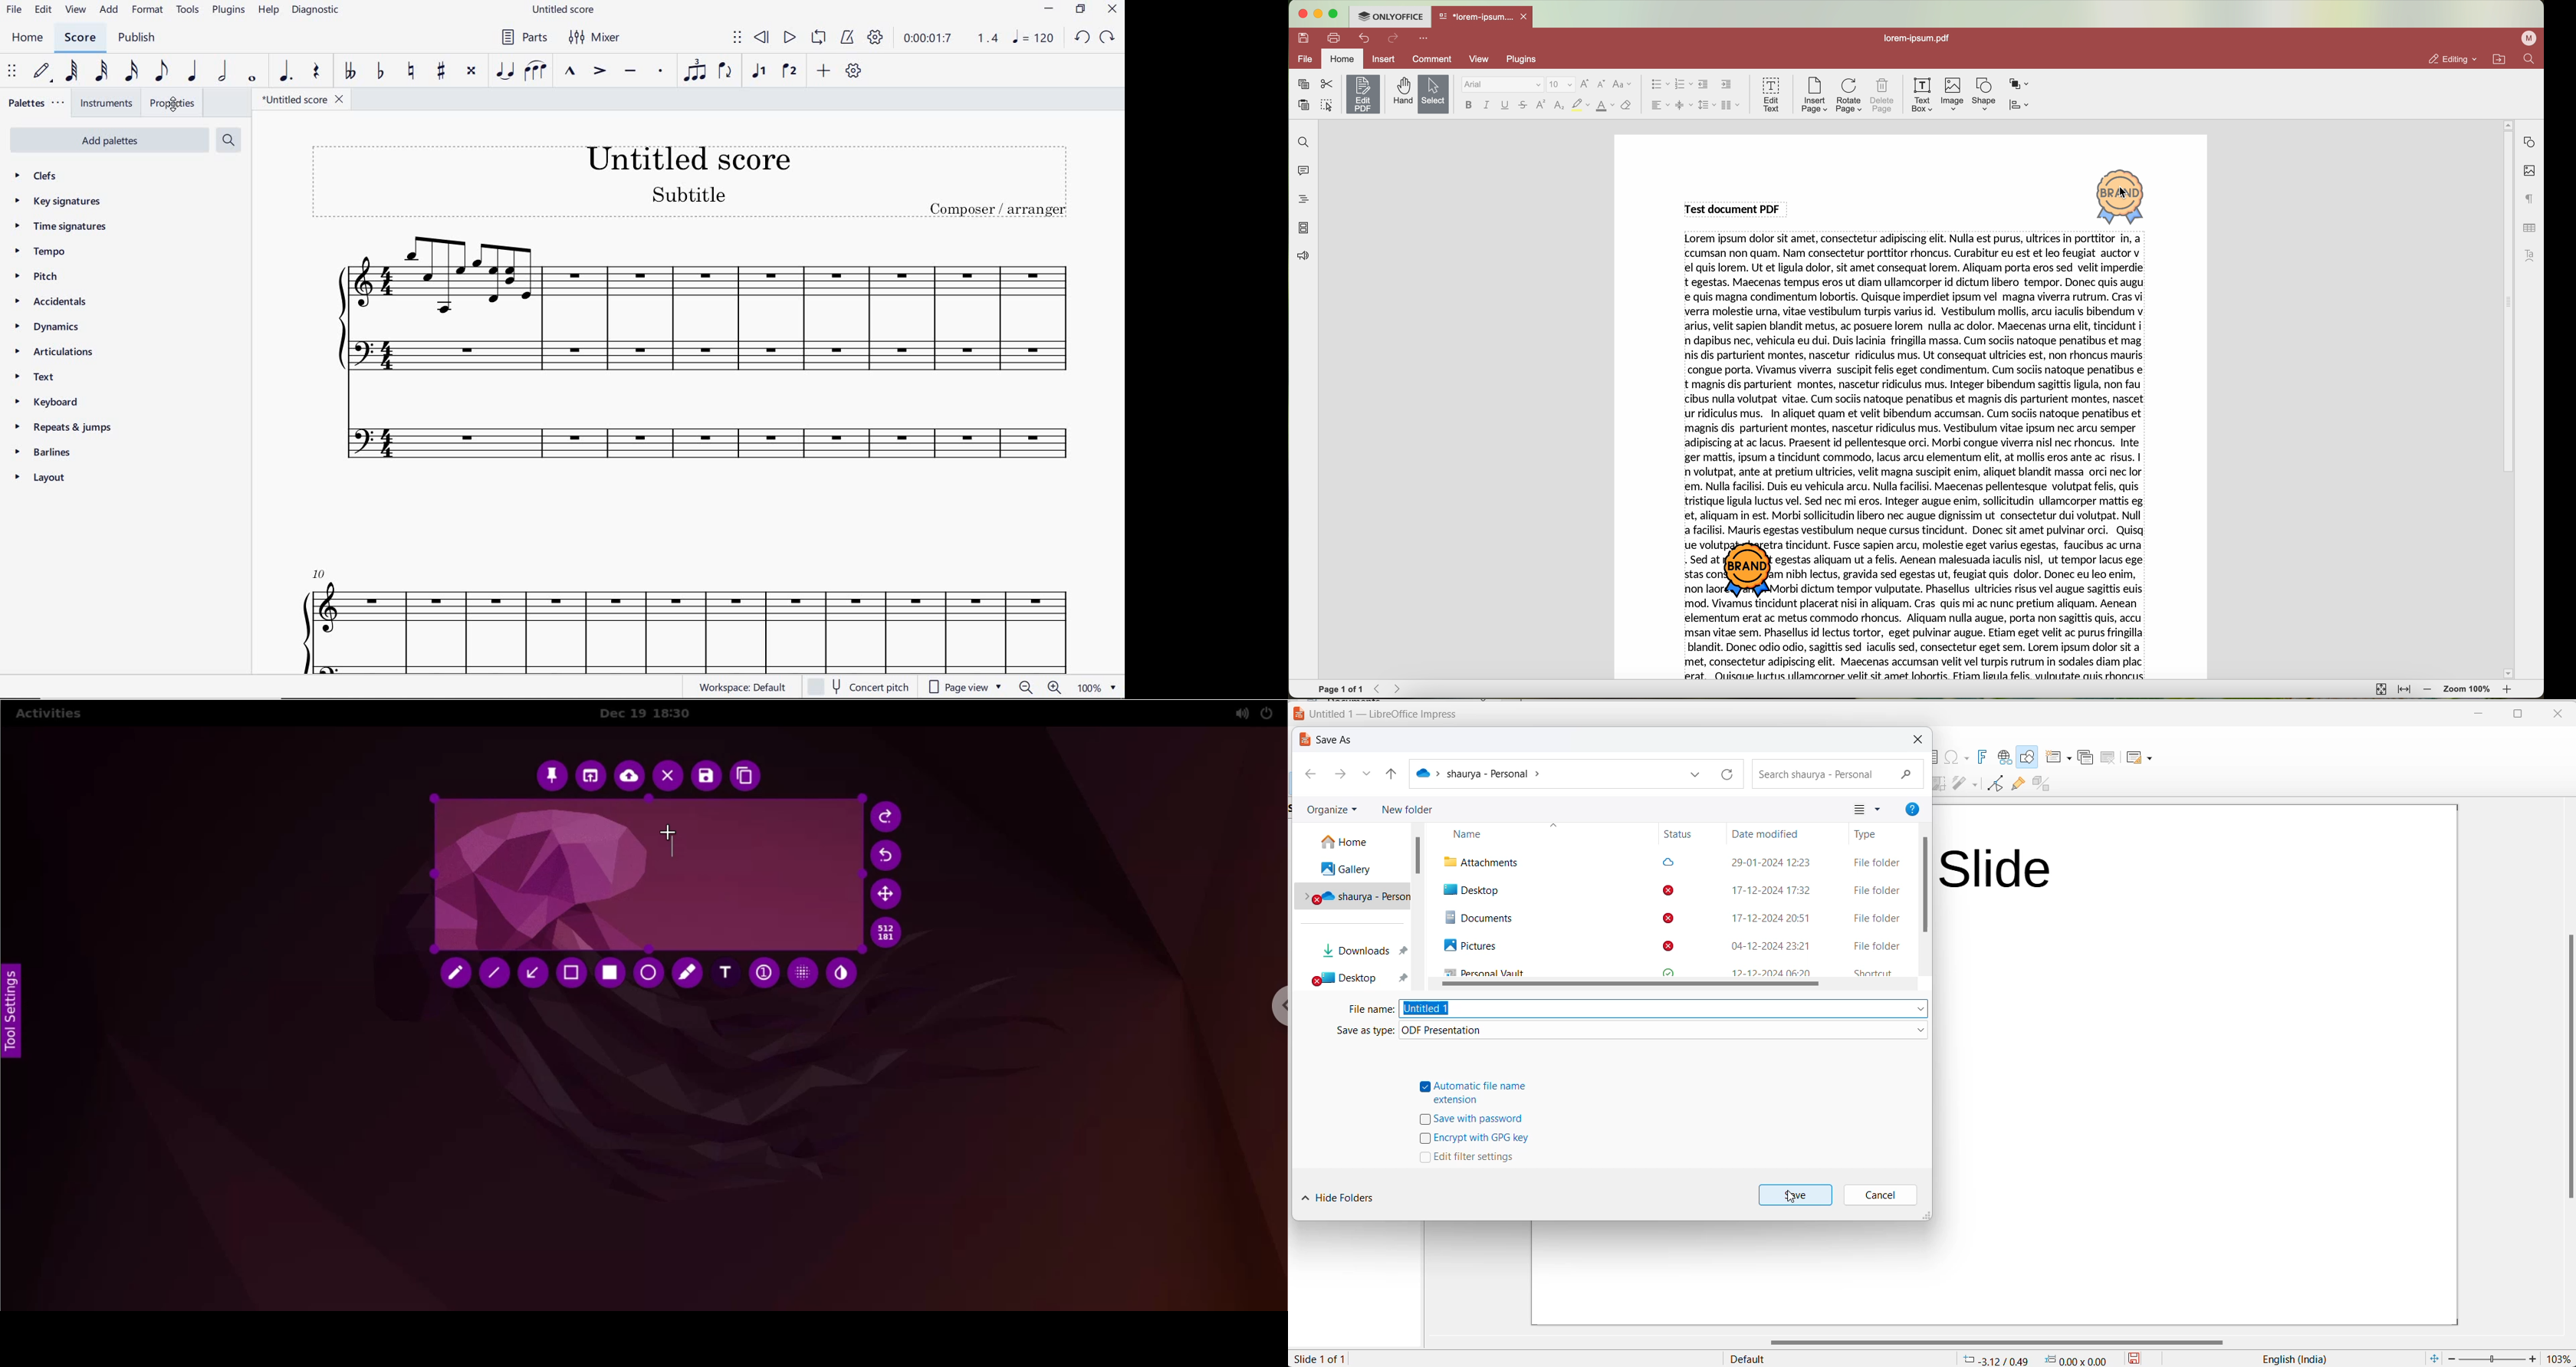 The height and width of the screenshot is (1372, 2576). What do you see at coordinates (1753, 571) in the screenshot?
I see `Image` at bounding box center [1753, 571].